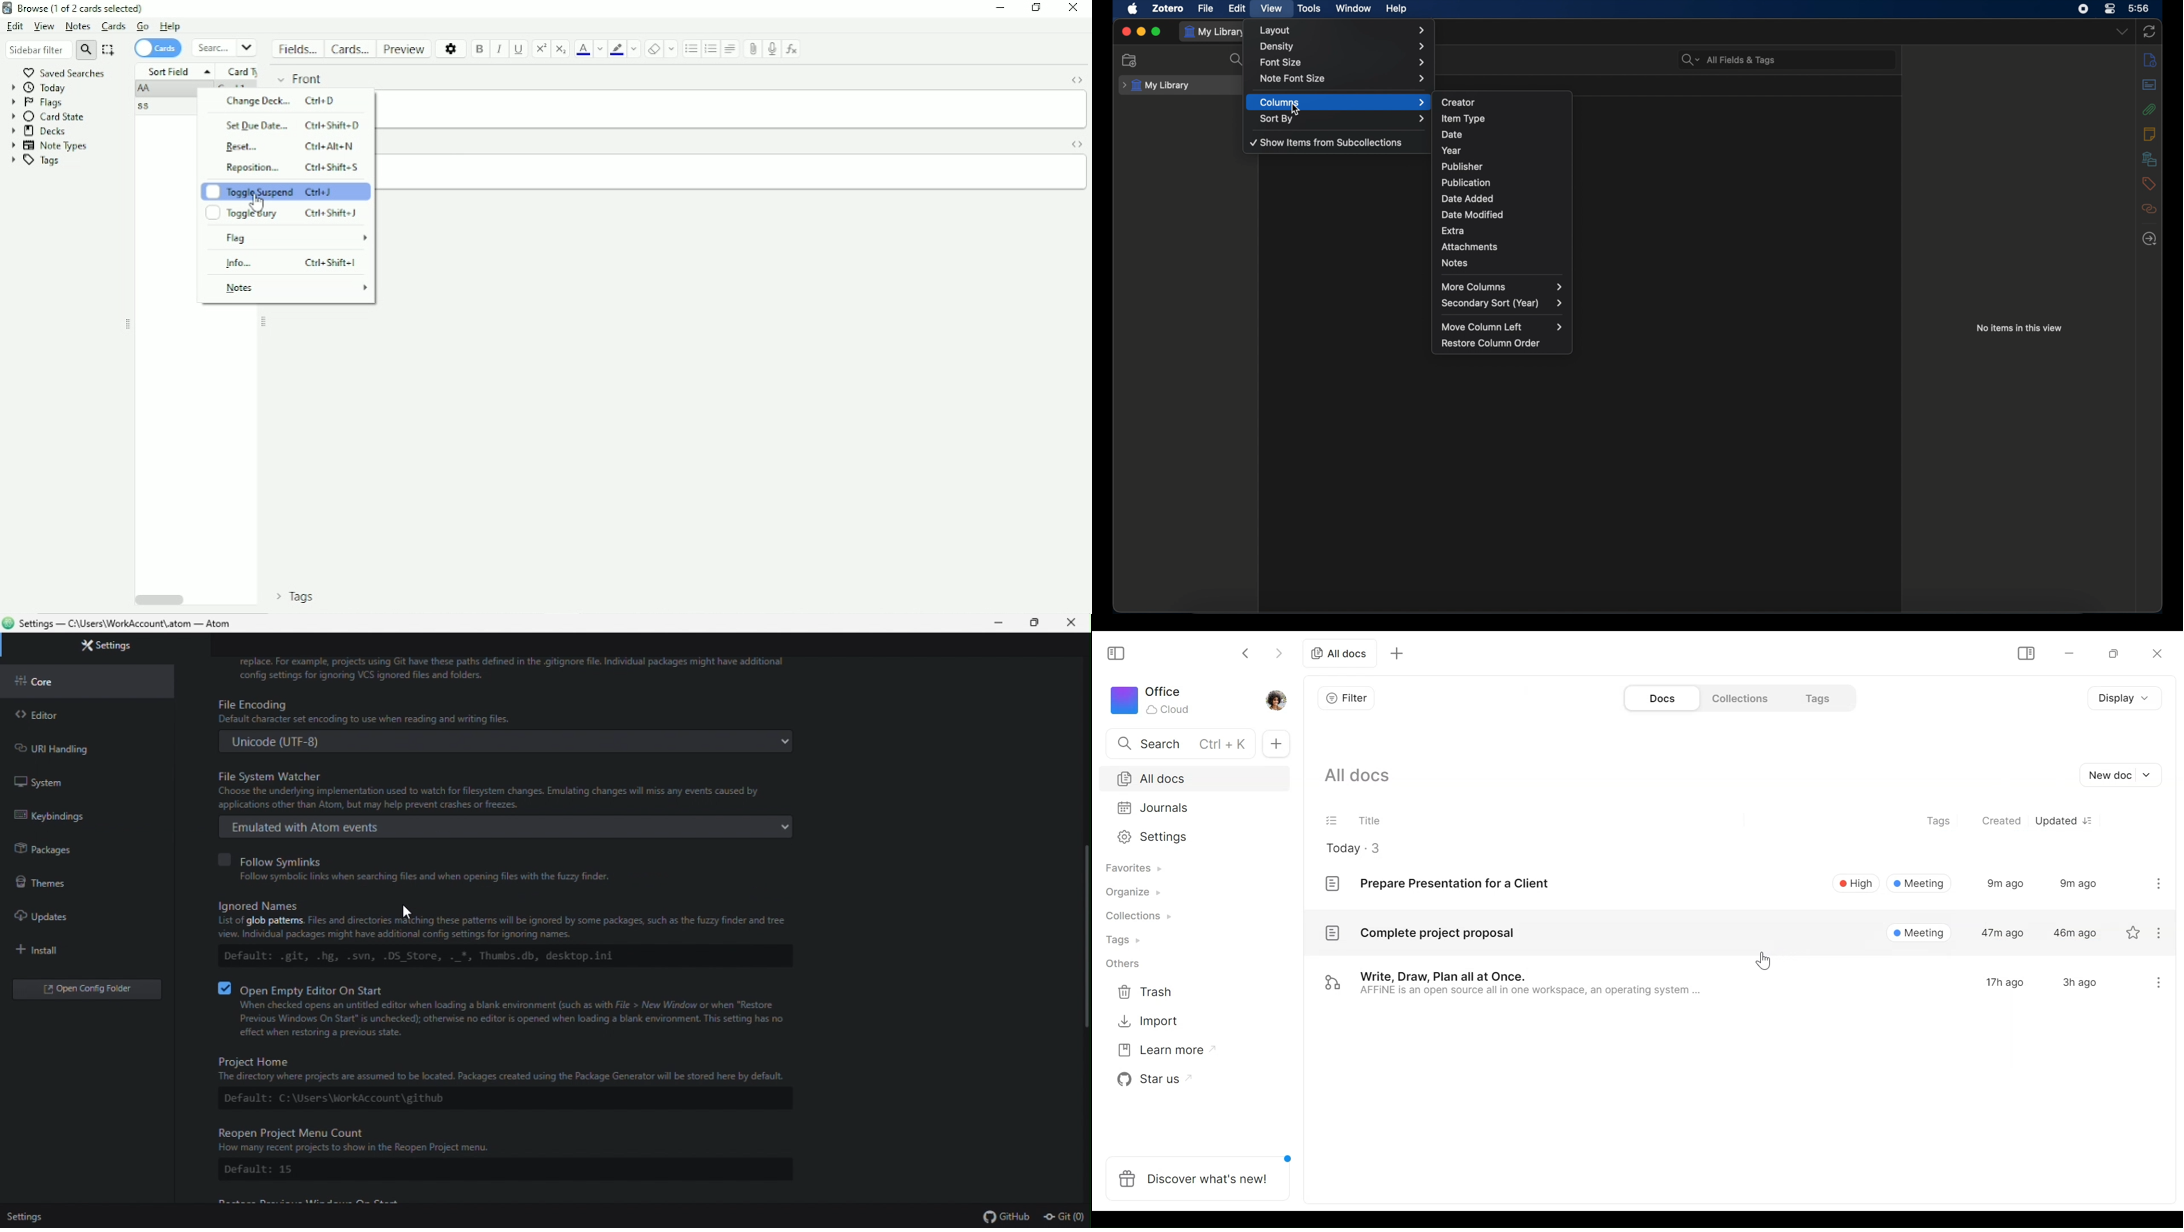  Describe the element at coordinates (260, 204) in the screenshot. I see `Cursor` at that location.